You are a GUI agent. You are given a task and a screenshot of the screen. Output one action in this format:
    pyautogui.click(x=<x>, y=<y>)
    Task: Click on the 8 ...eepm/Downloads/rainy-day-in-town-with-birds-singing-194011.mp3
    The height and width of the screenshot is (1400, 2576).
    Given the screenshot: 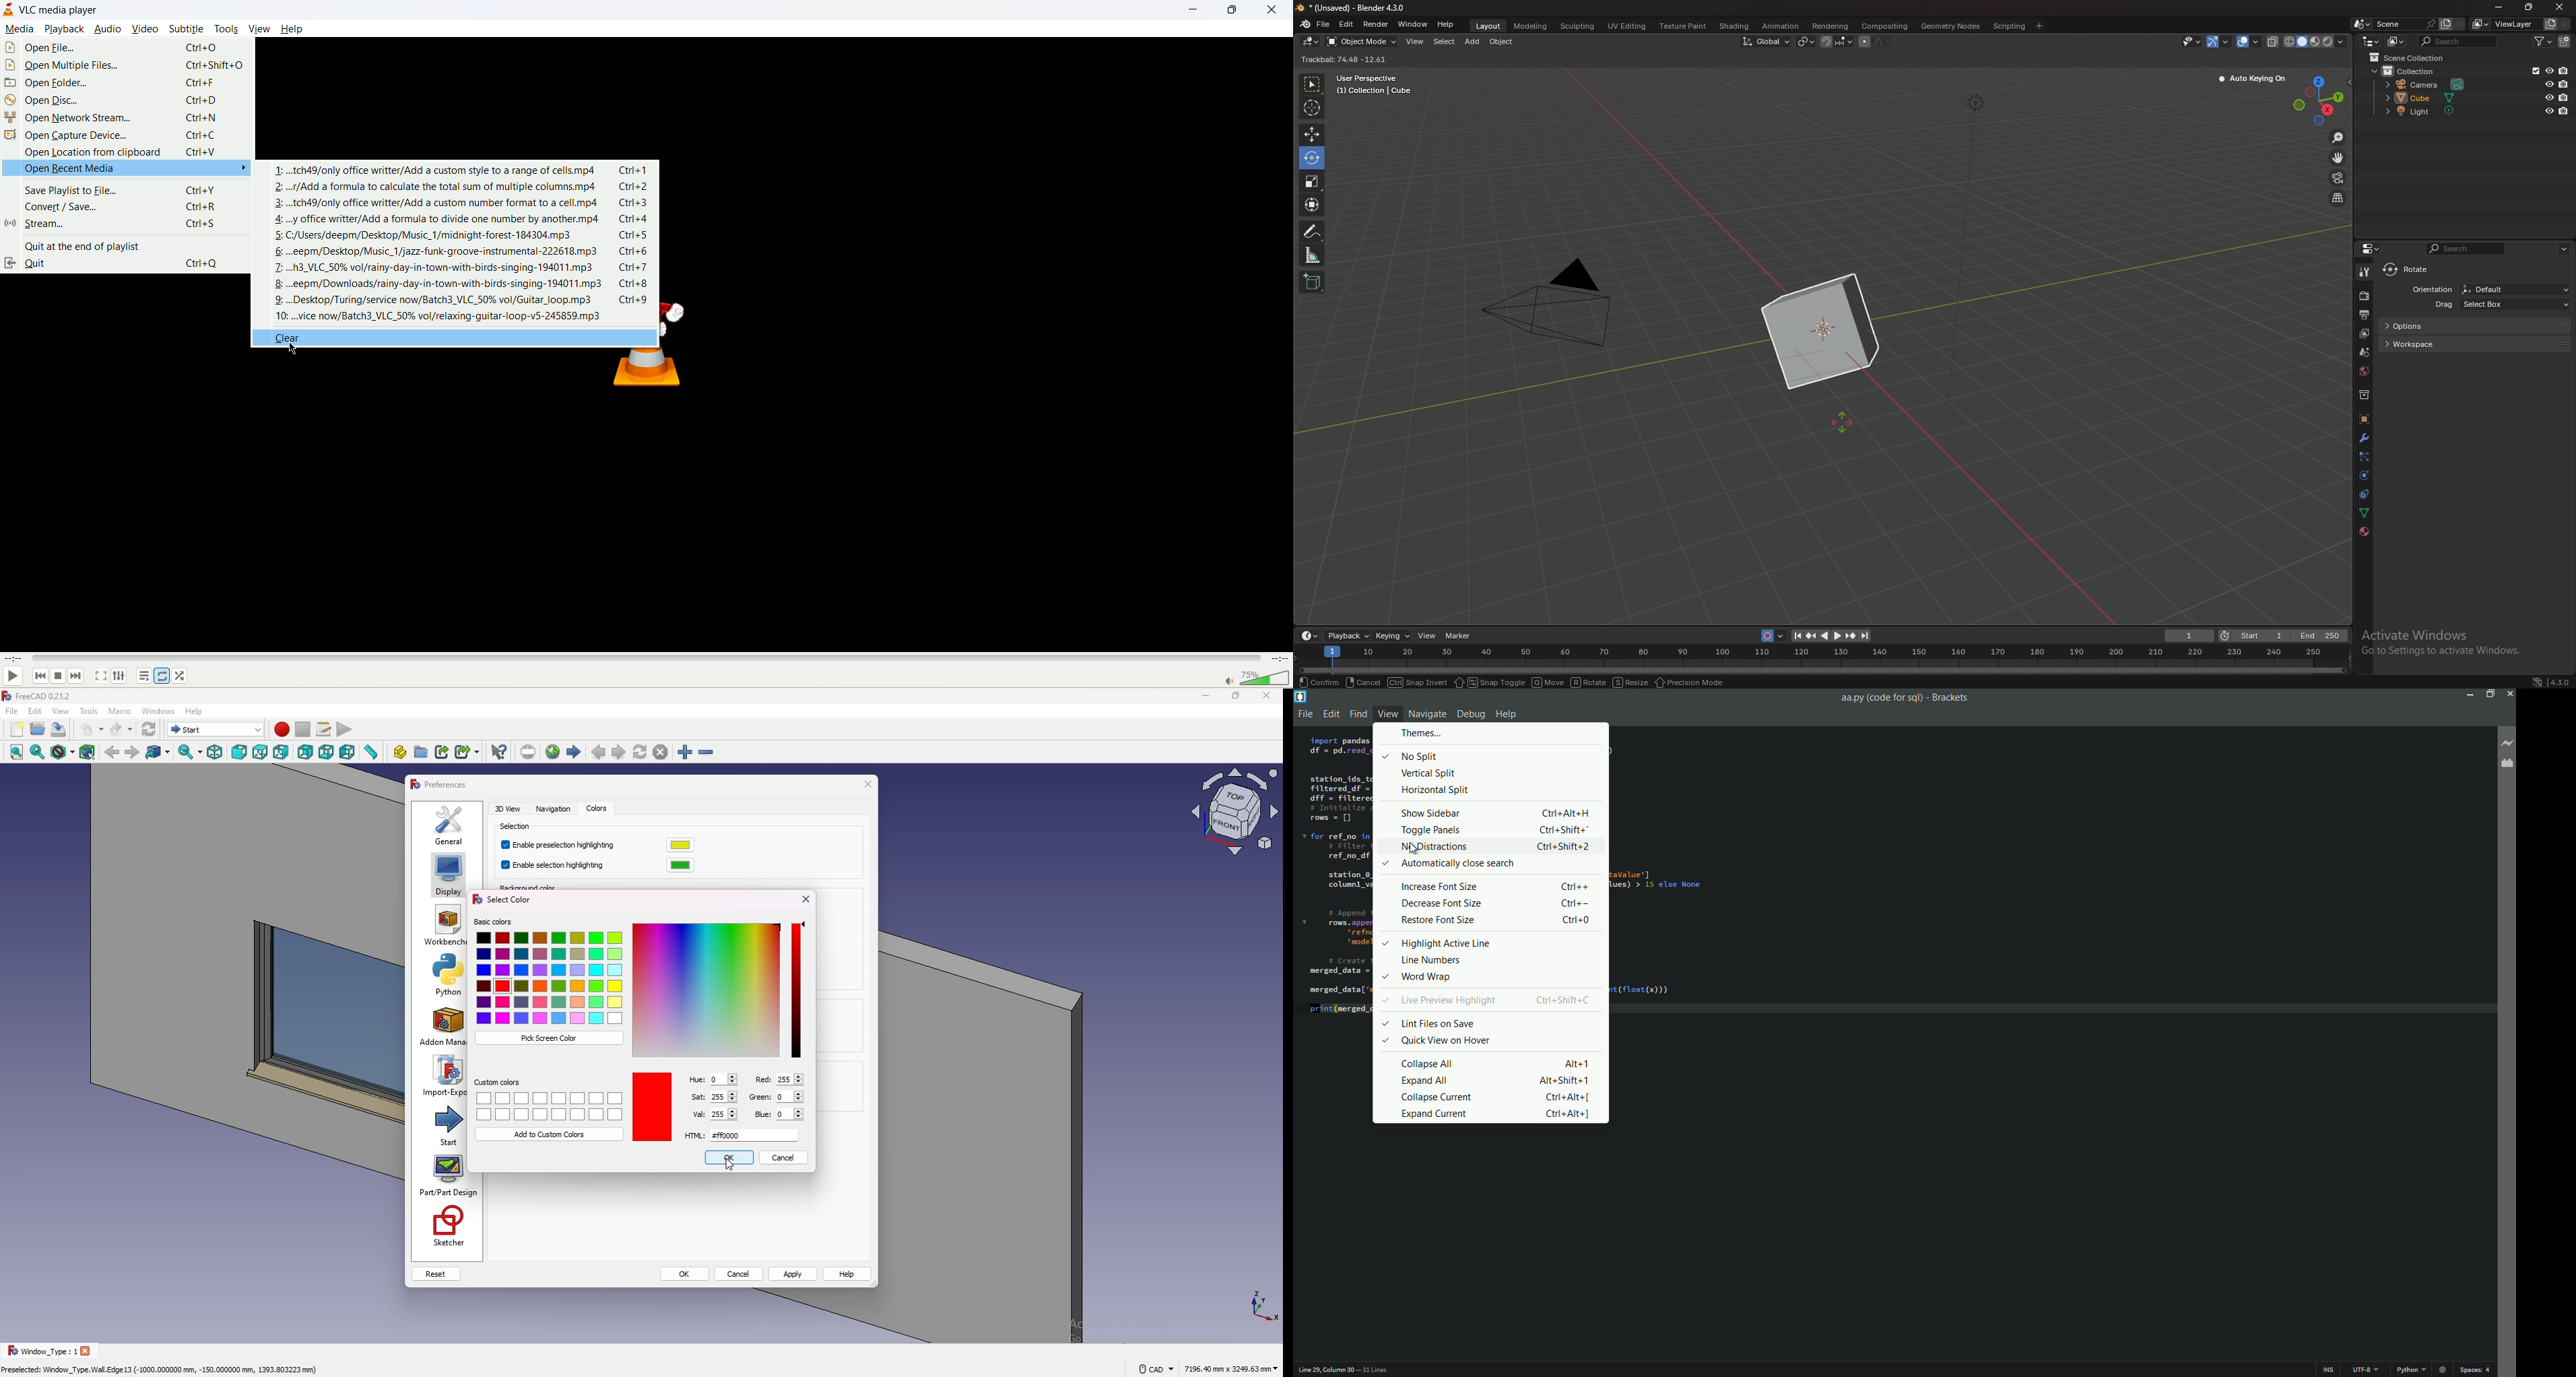 What is the action you would take?
    pyautogui.click(x=439, y=284)
    